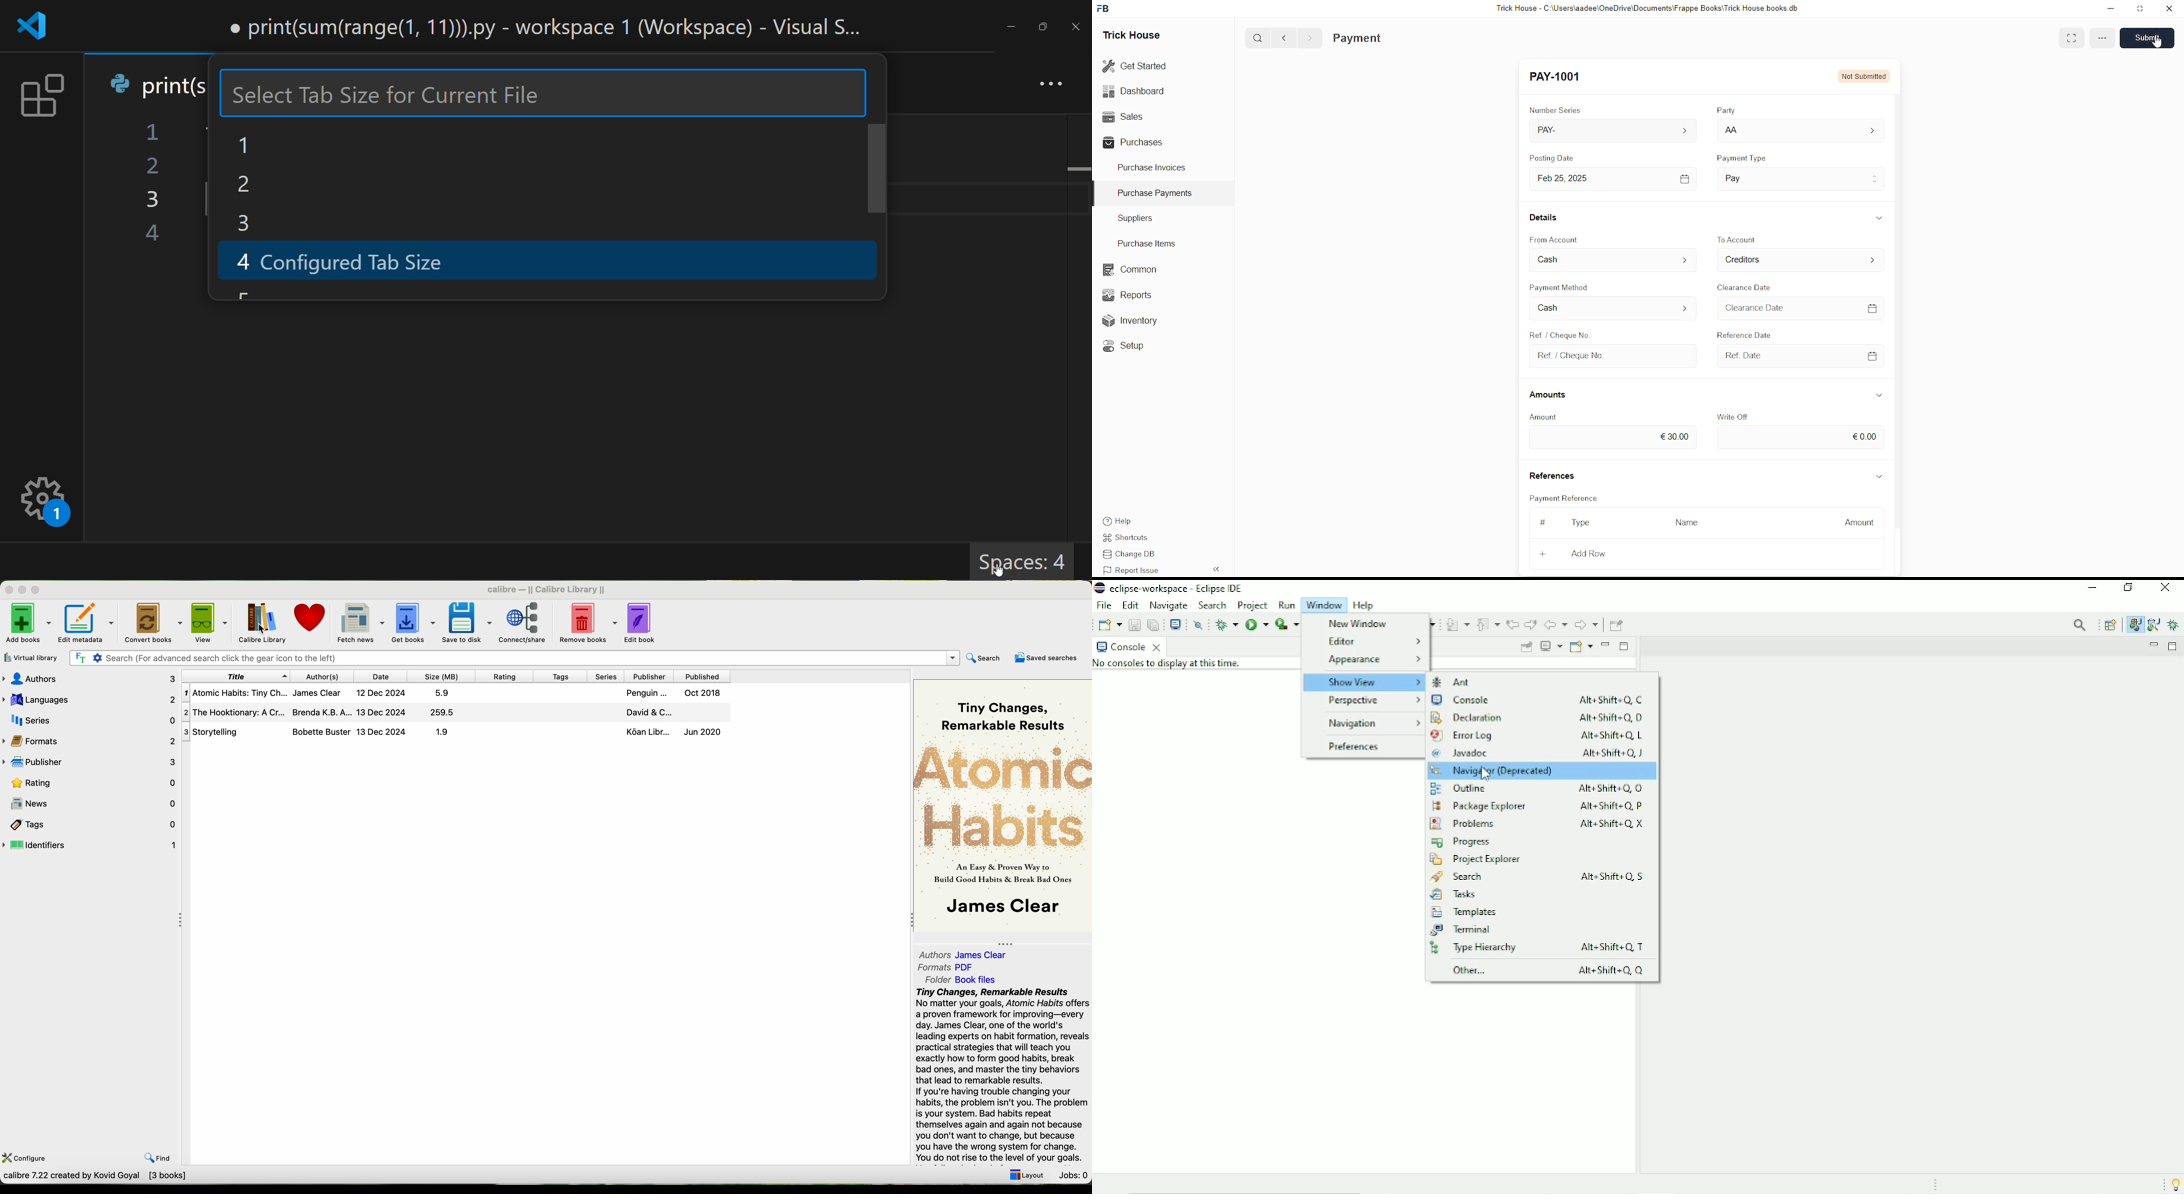 Image resolution: width=2184 pixels, height=1204 pixels. Describe the element at coordinates (1281, 38) in the screenshot. I see `<` at that location.